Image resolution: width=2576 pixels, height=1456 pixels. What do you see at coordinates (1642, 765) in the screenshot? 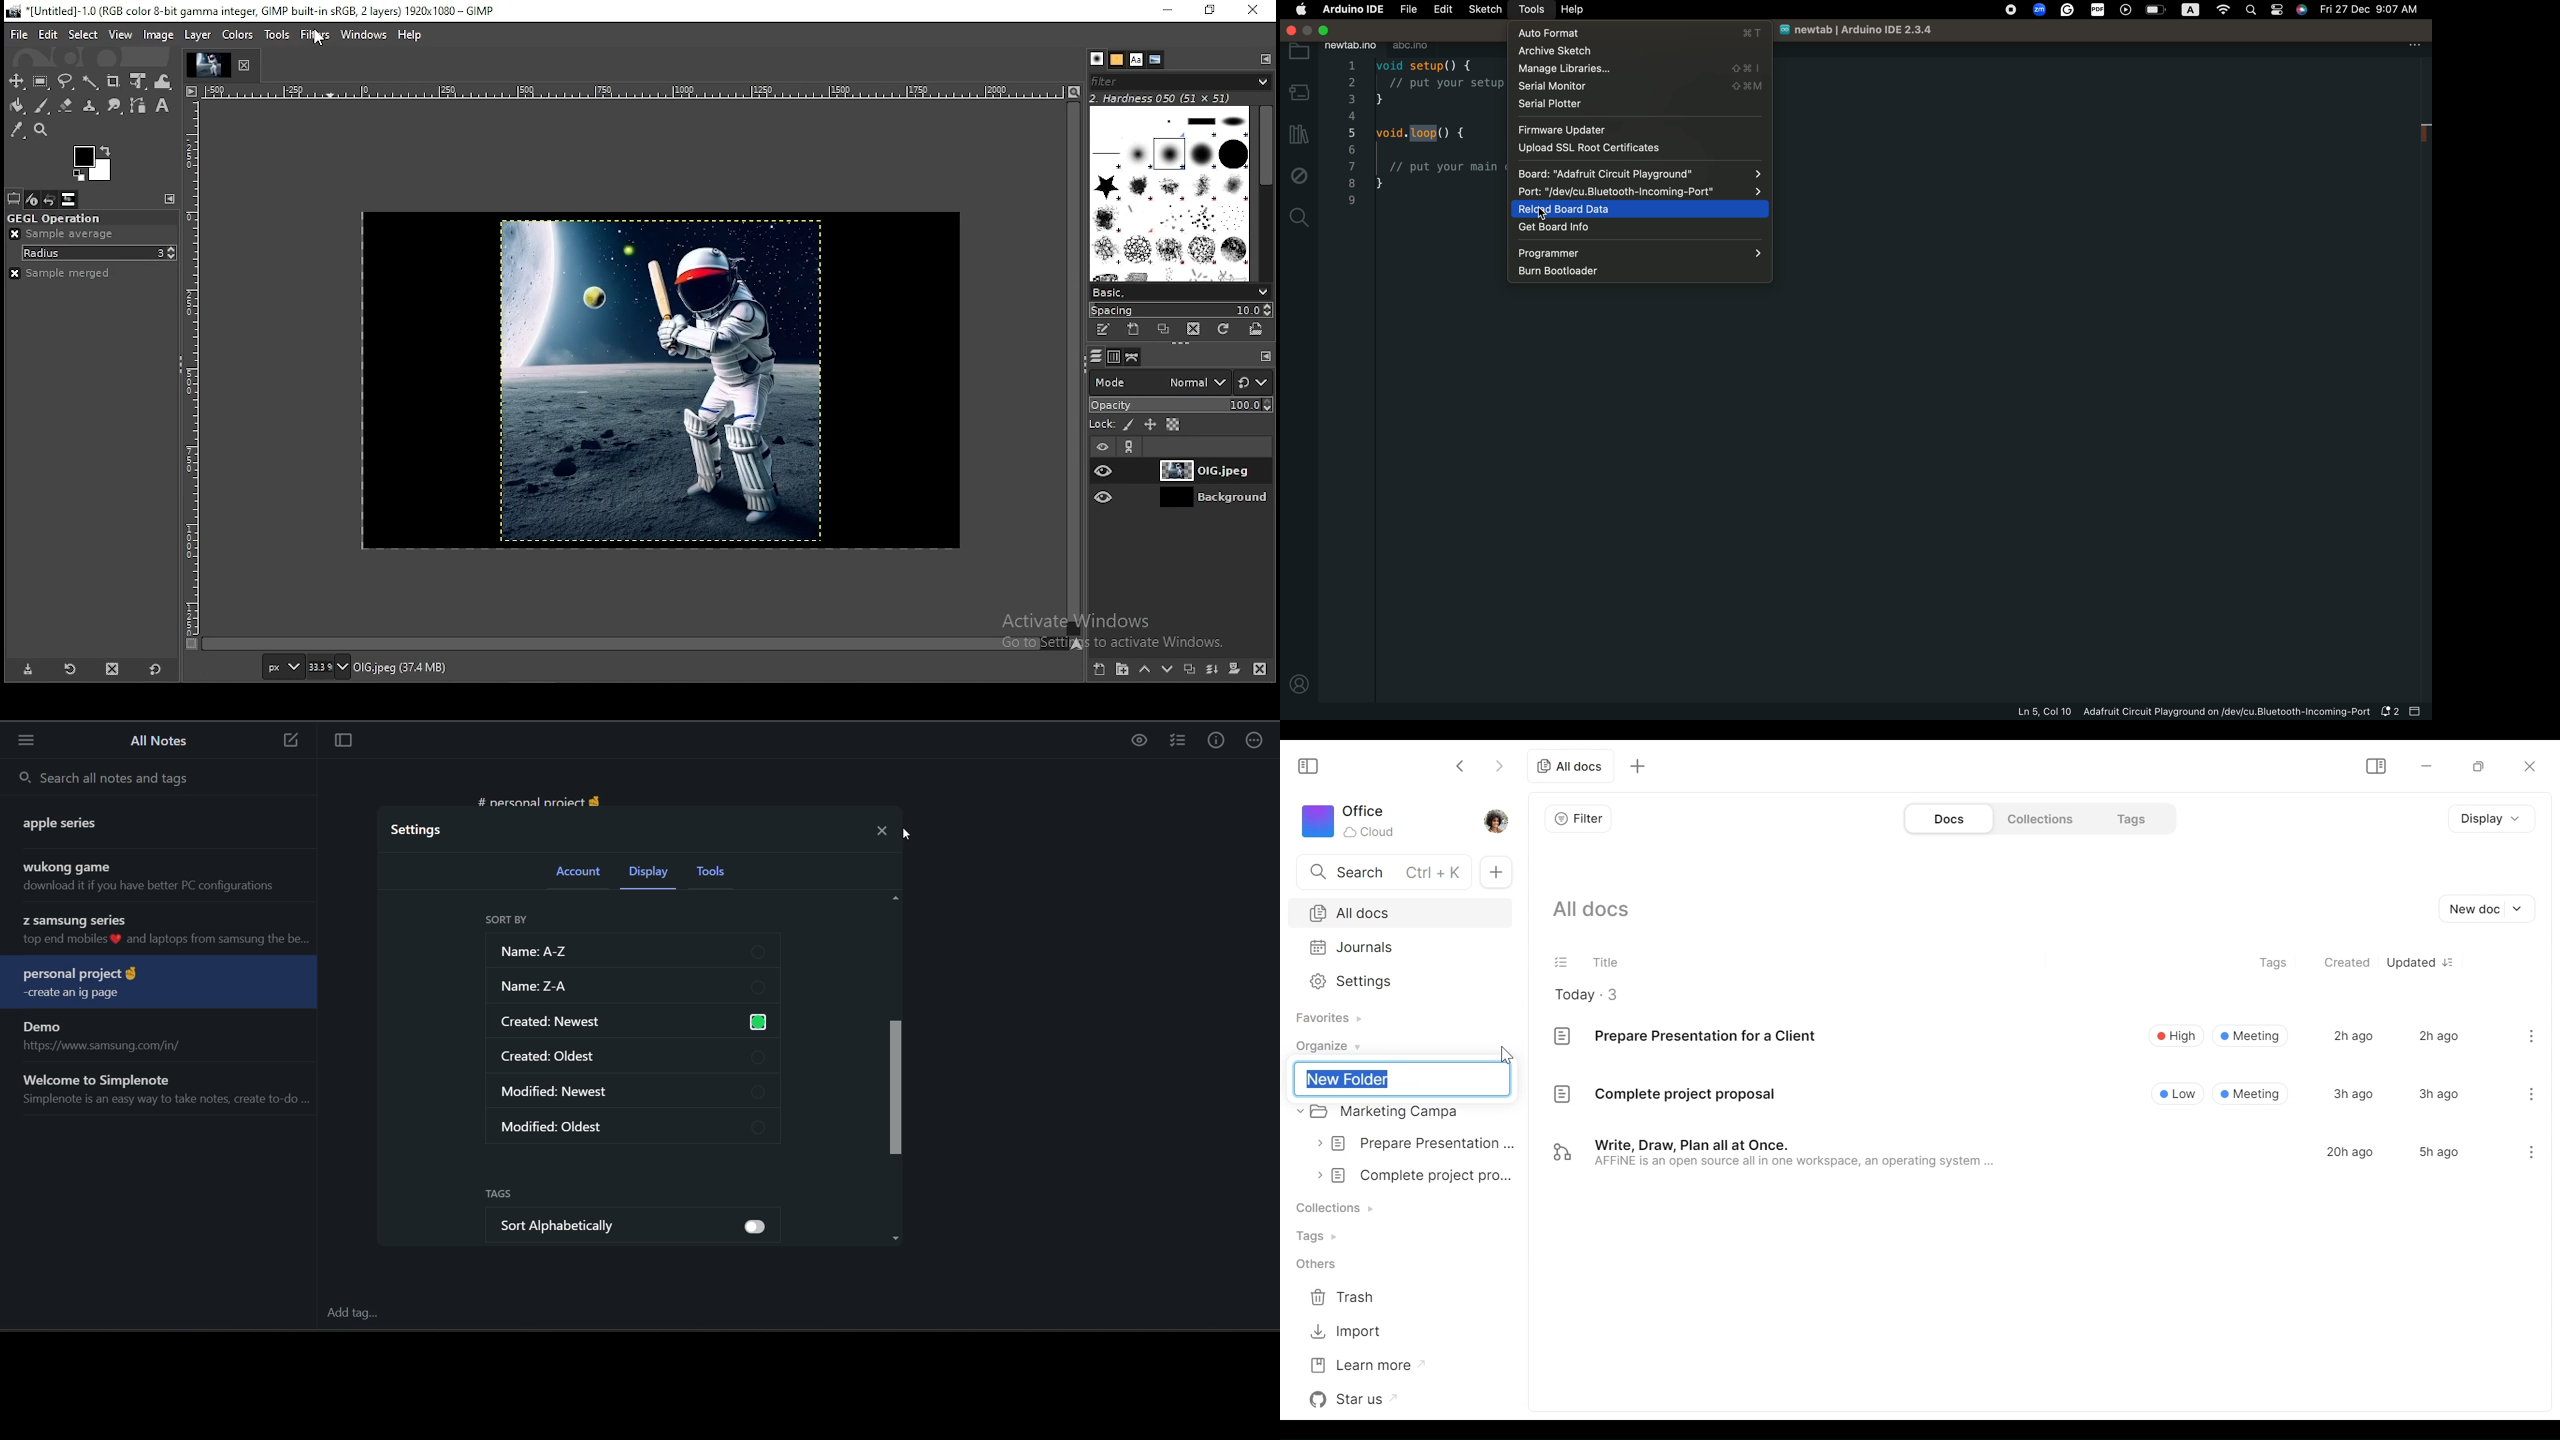
I see `add tab` at bounding box center [1642, 765].